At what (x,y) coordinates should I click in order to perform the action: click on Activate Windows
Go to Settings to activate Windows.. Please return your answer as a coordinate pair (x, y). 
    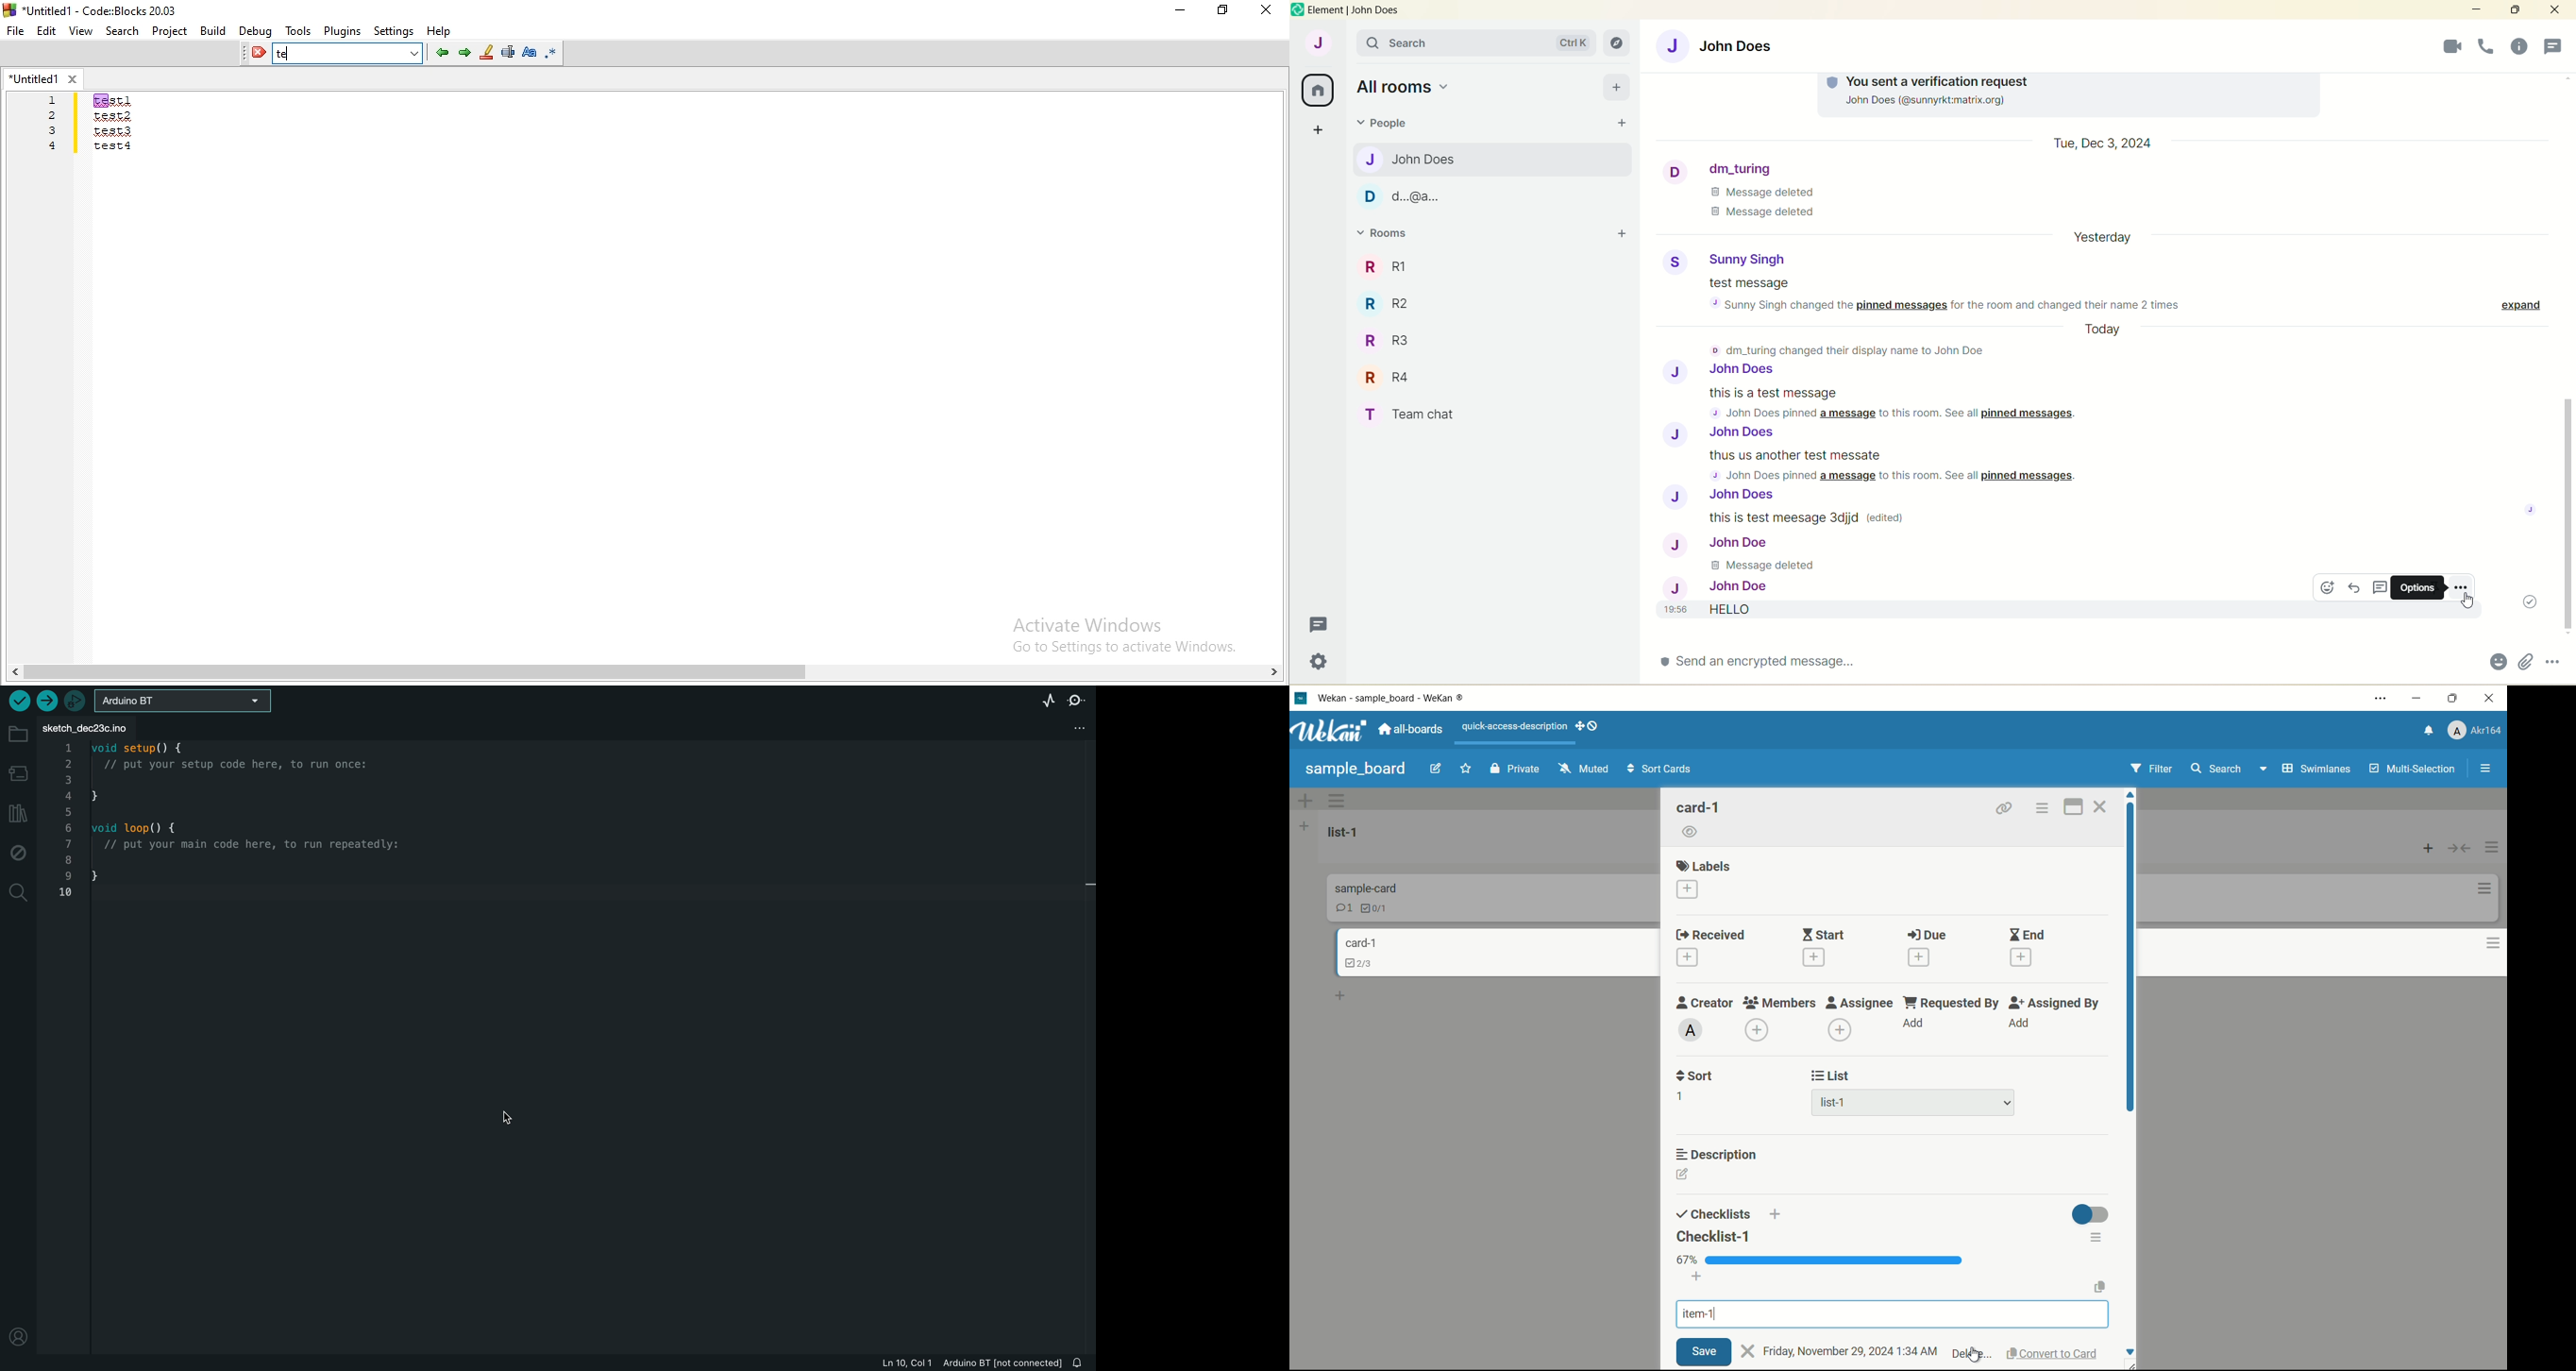
    Looking at the image, I should click on (1119, 630).